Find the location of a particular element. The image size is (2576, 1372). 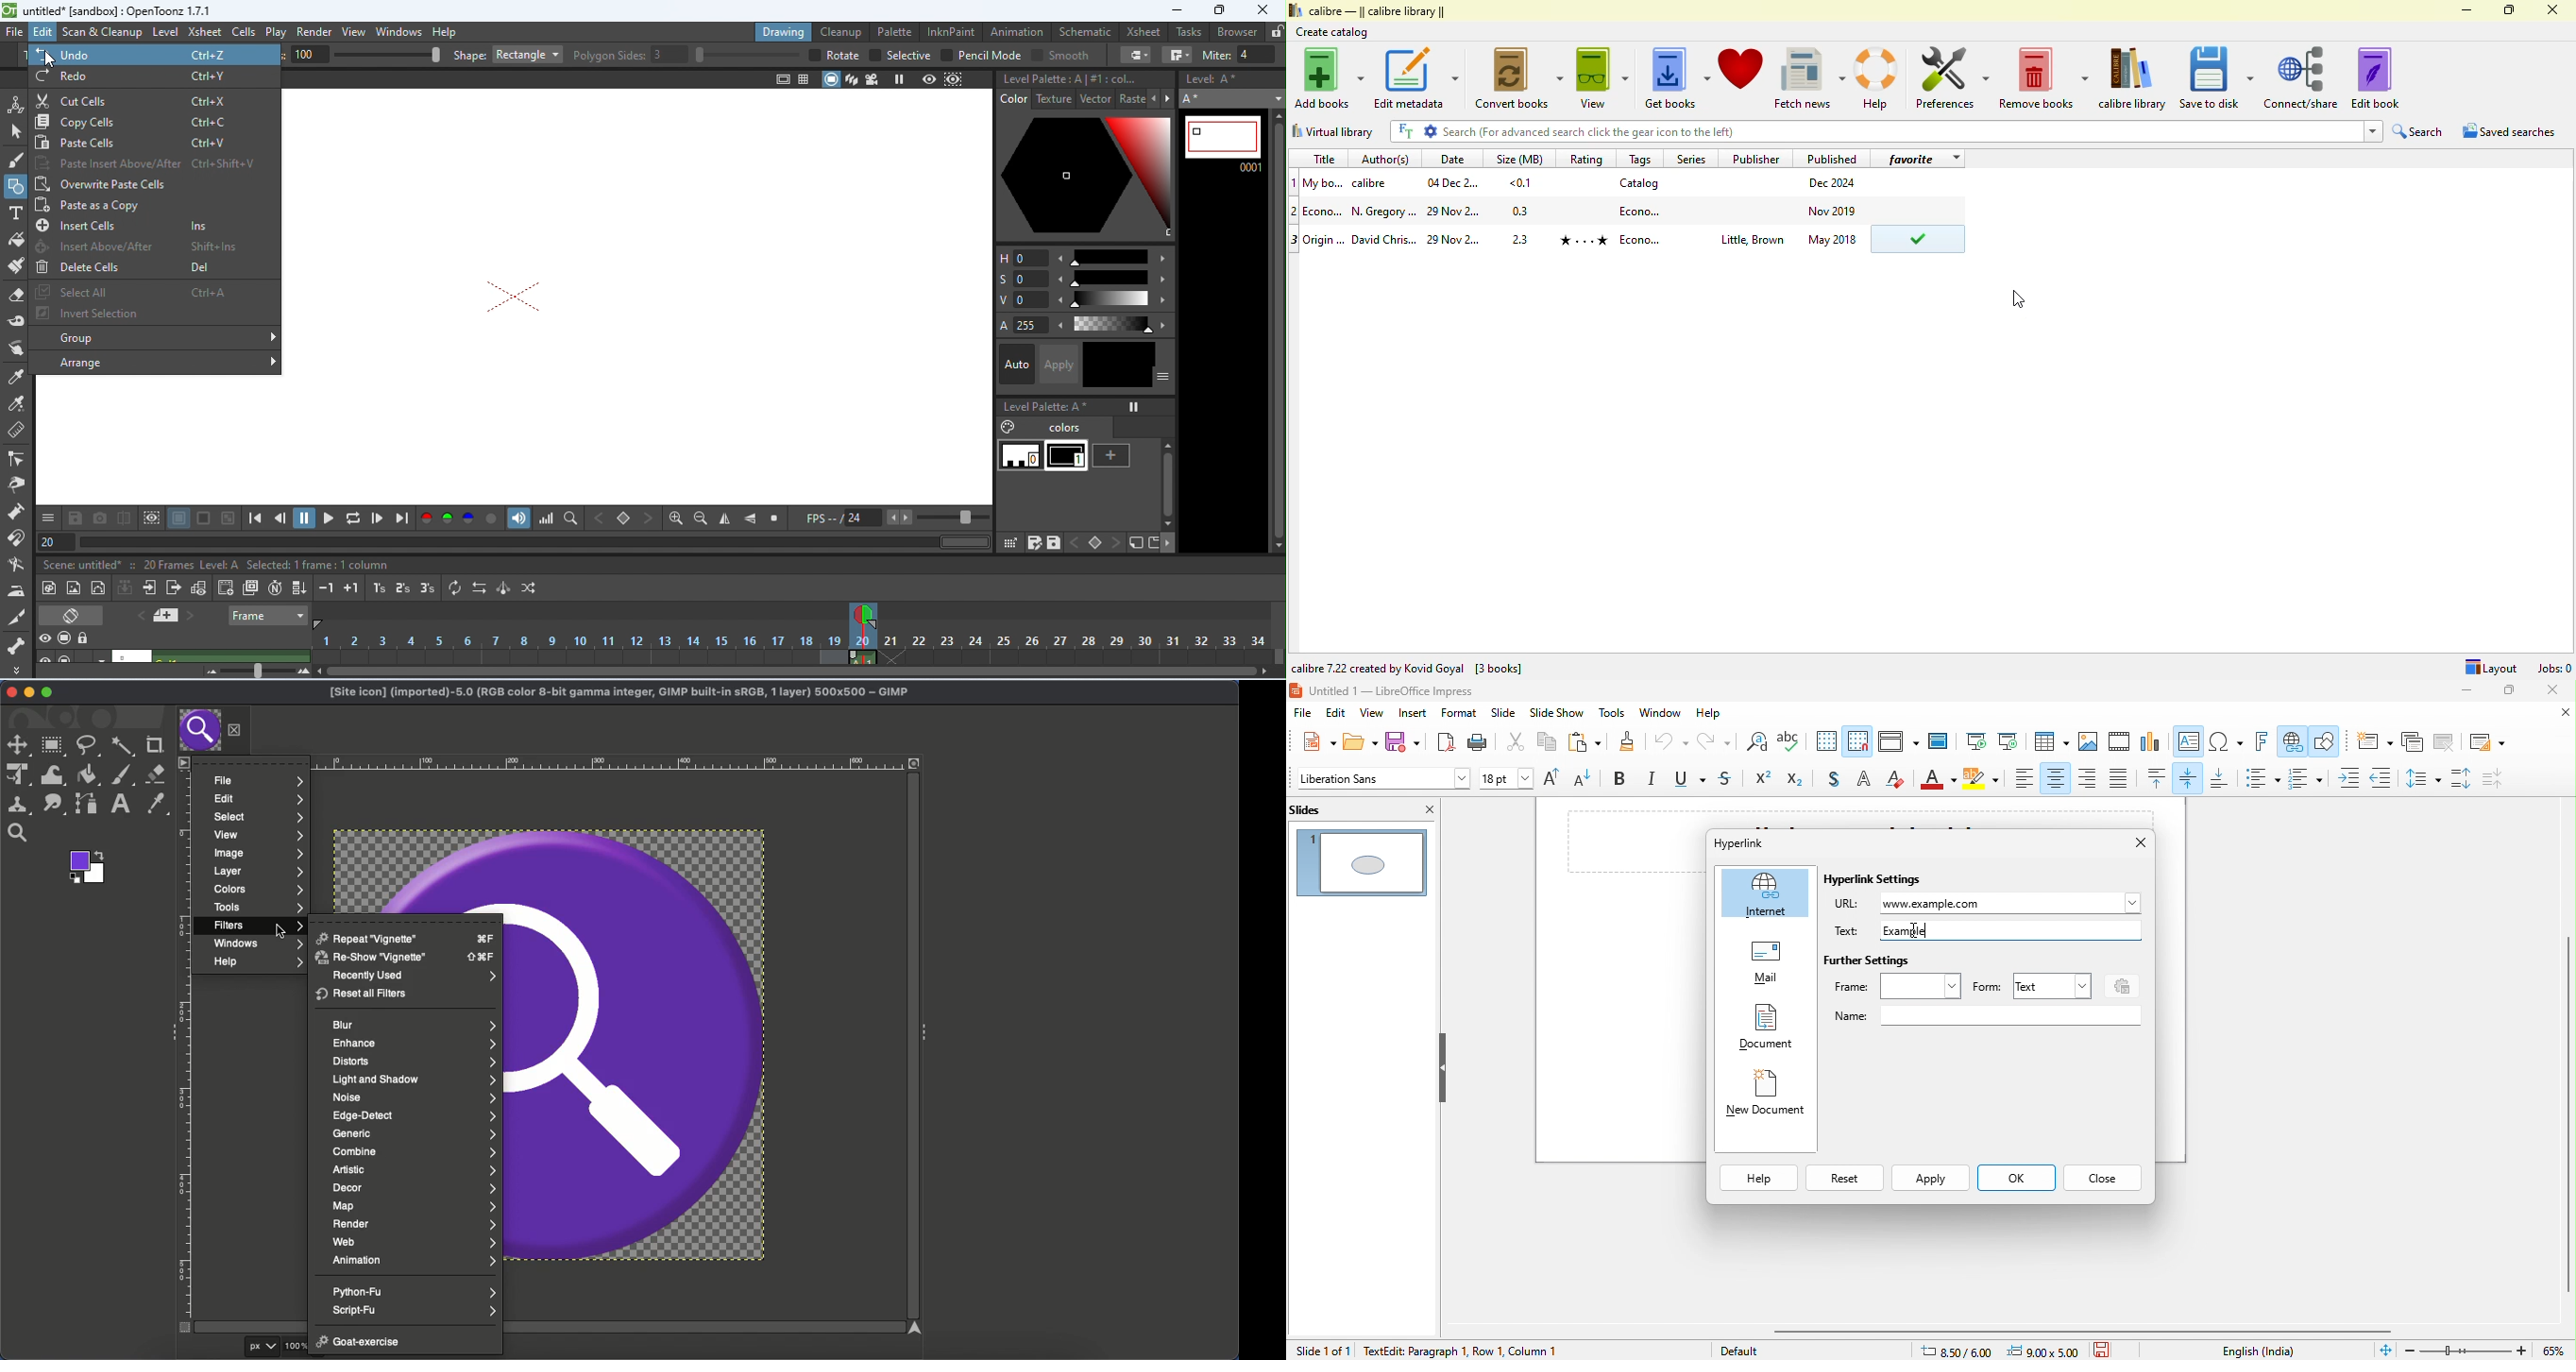

zoom is located at coordinates (2488, 1349).